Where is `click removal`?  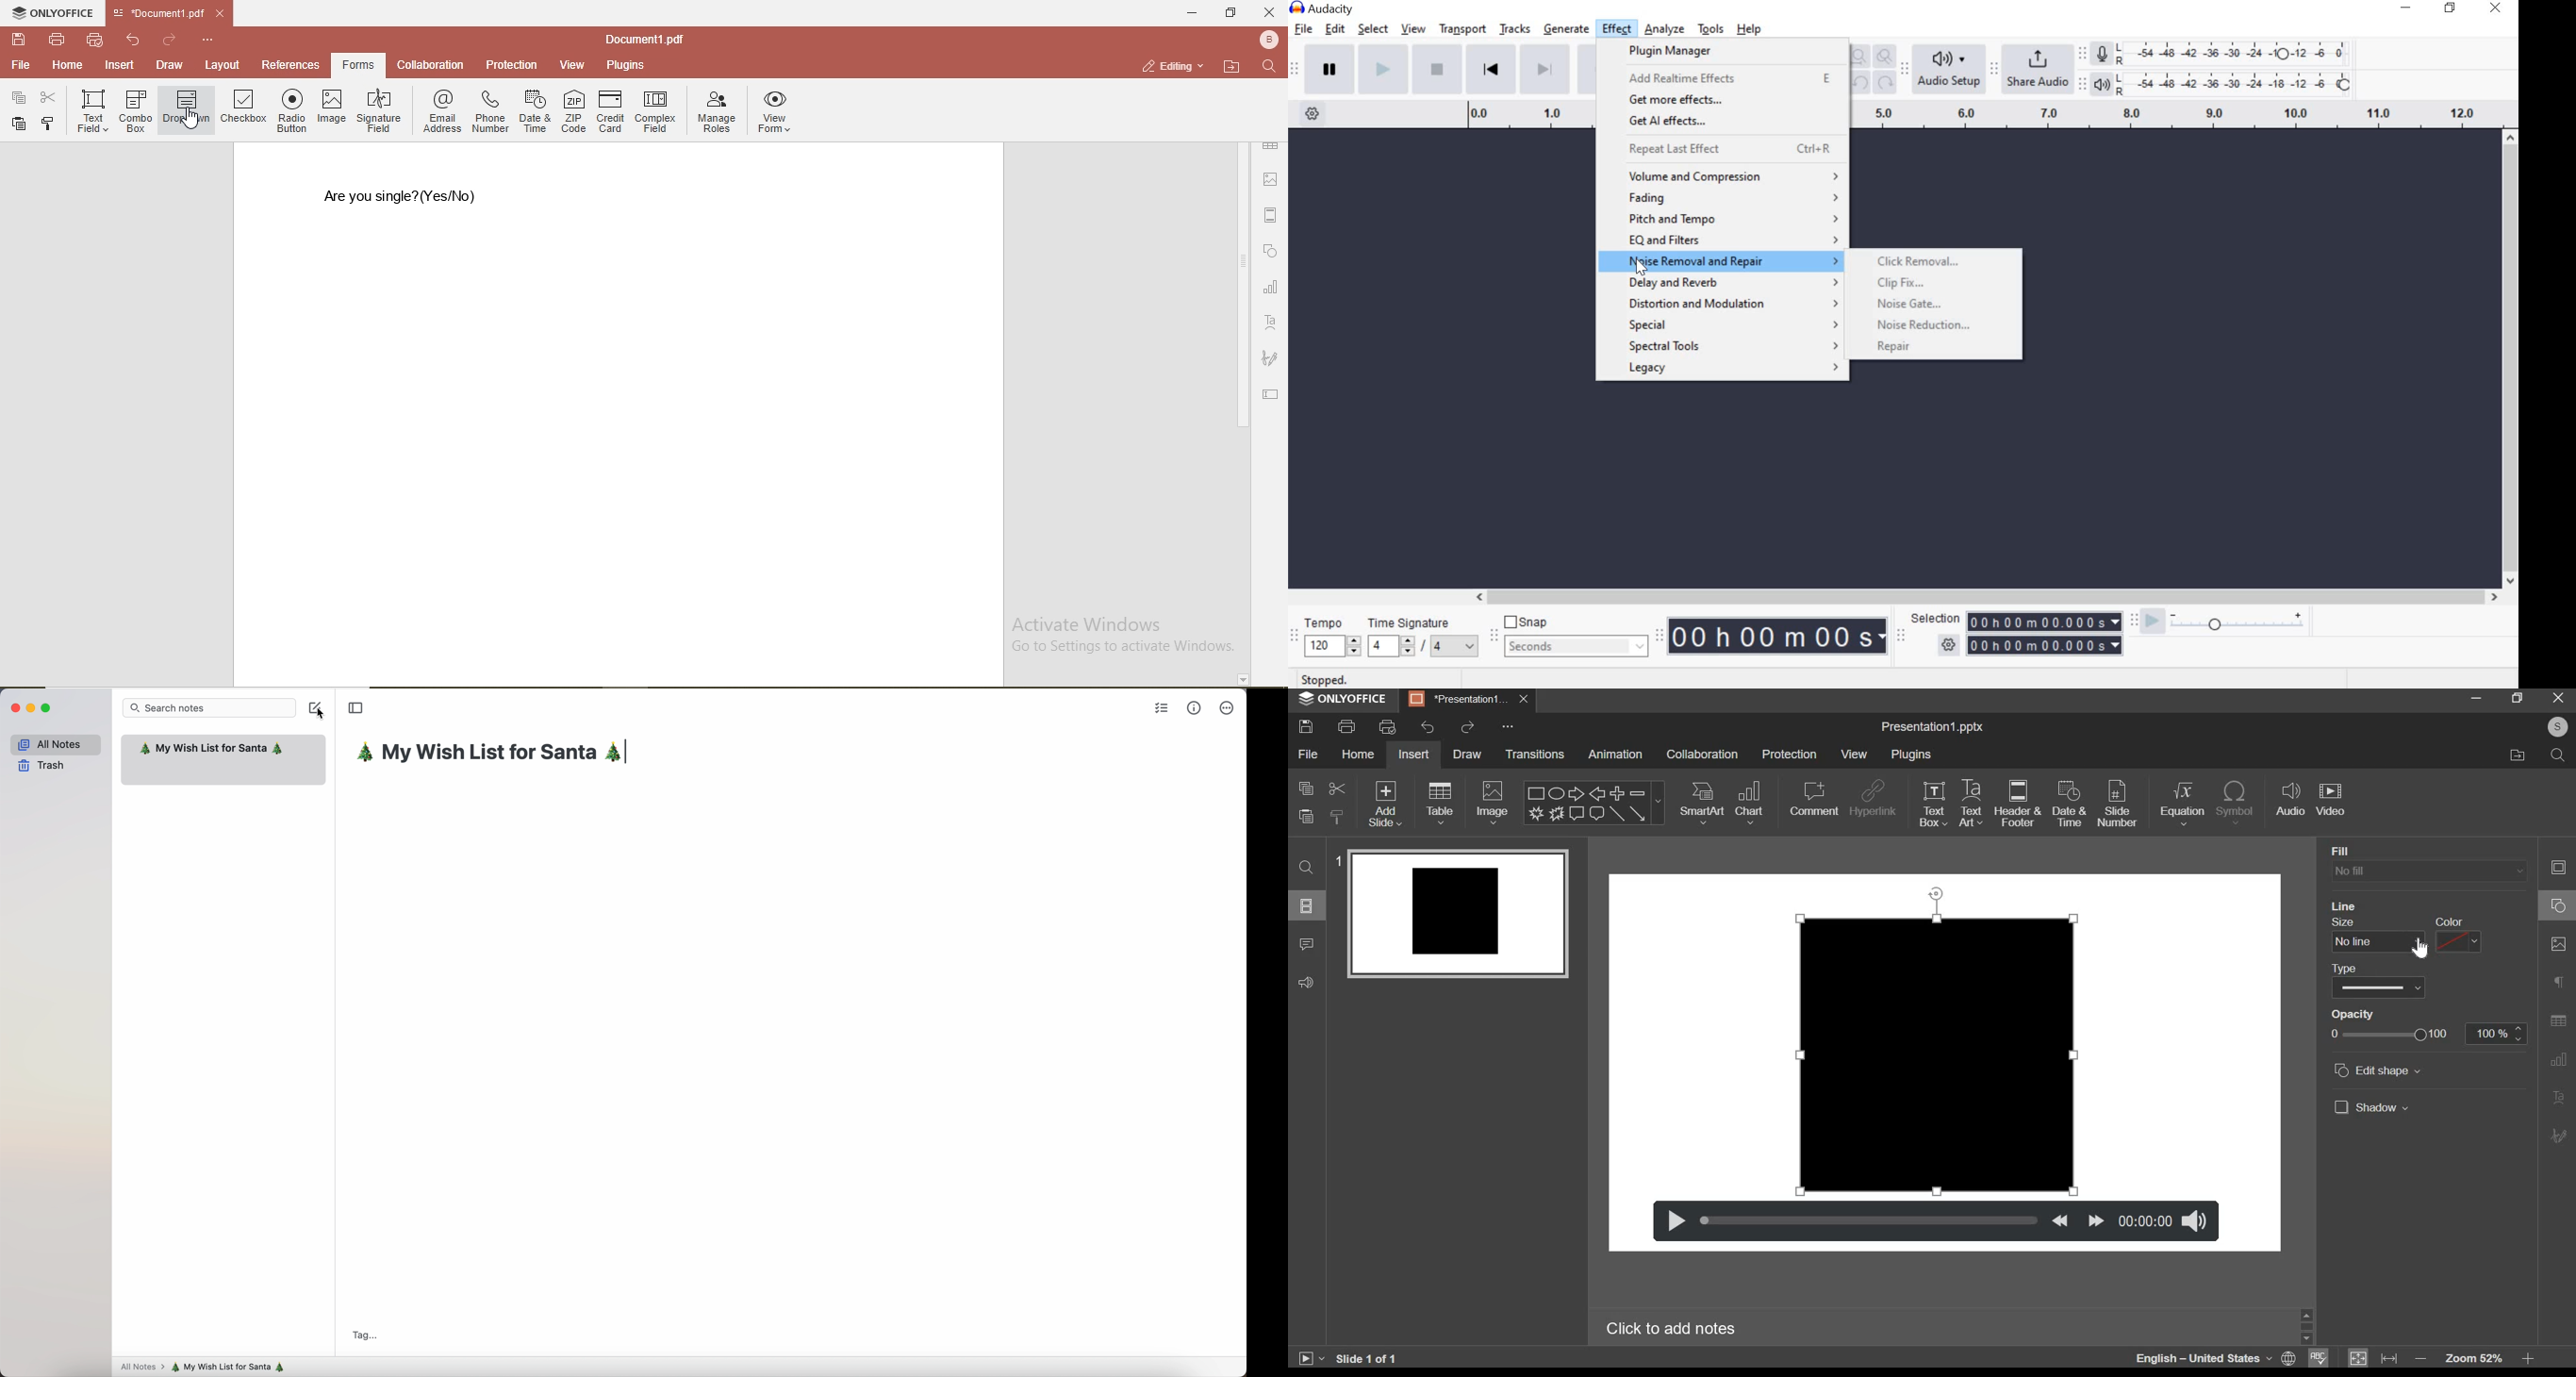 click removal is located at coordinates (1929, 260).